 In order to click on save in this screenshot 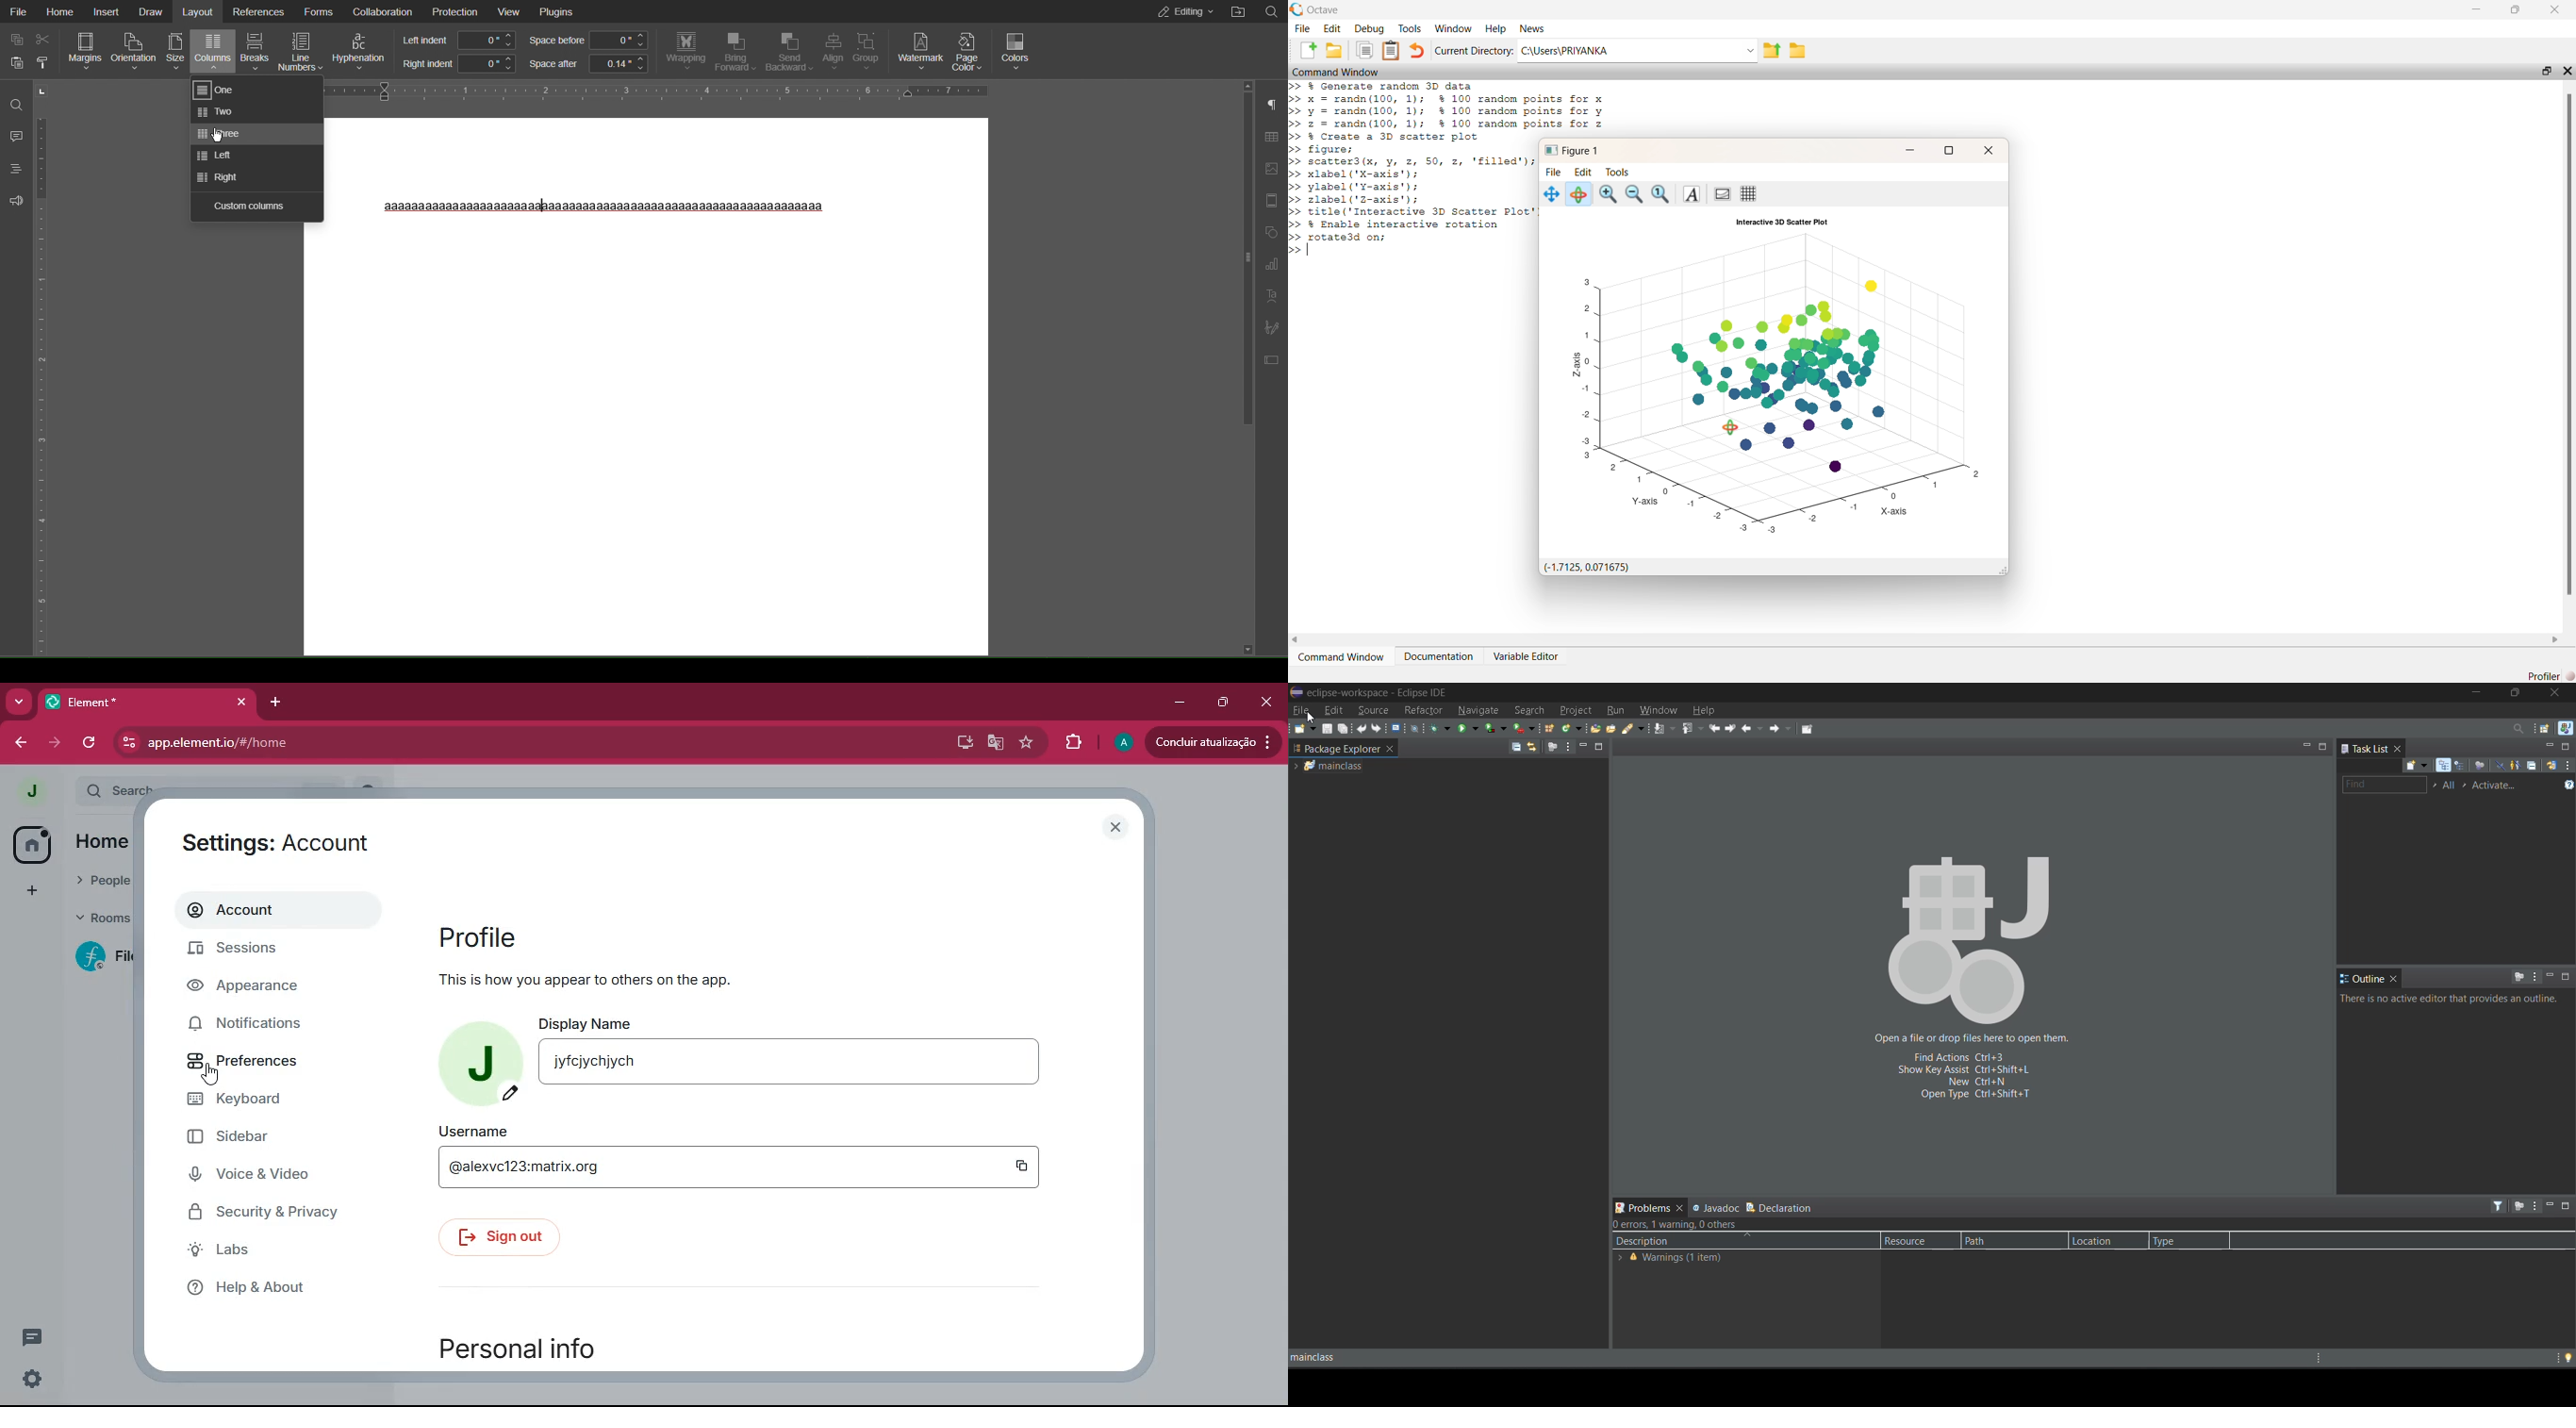, I will do `click(1327, 729)`.